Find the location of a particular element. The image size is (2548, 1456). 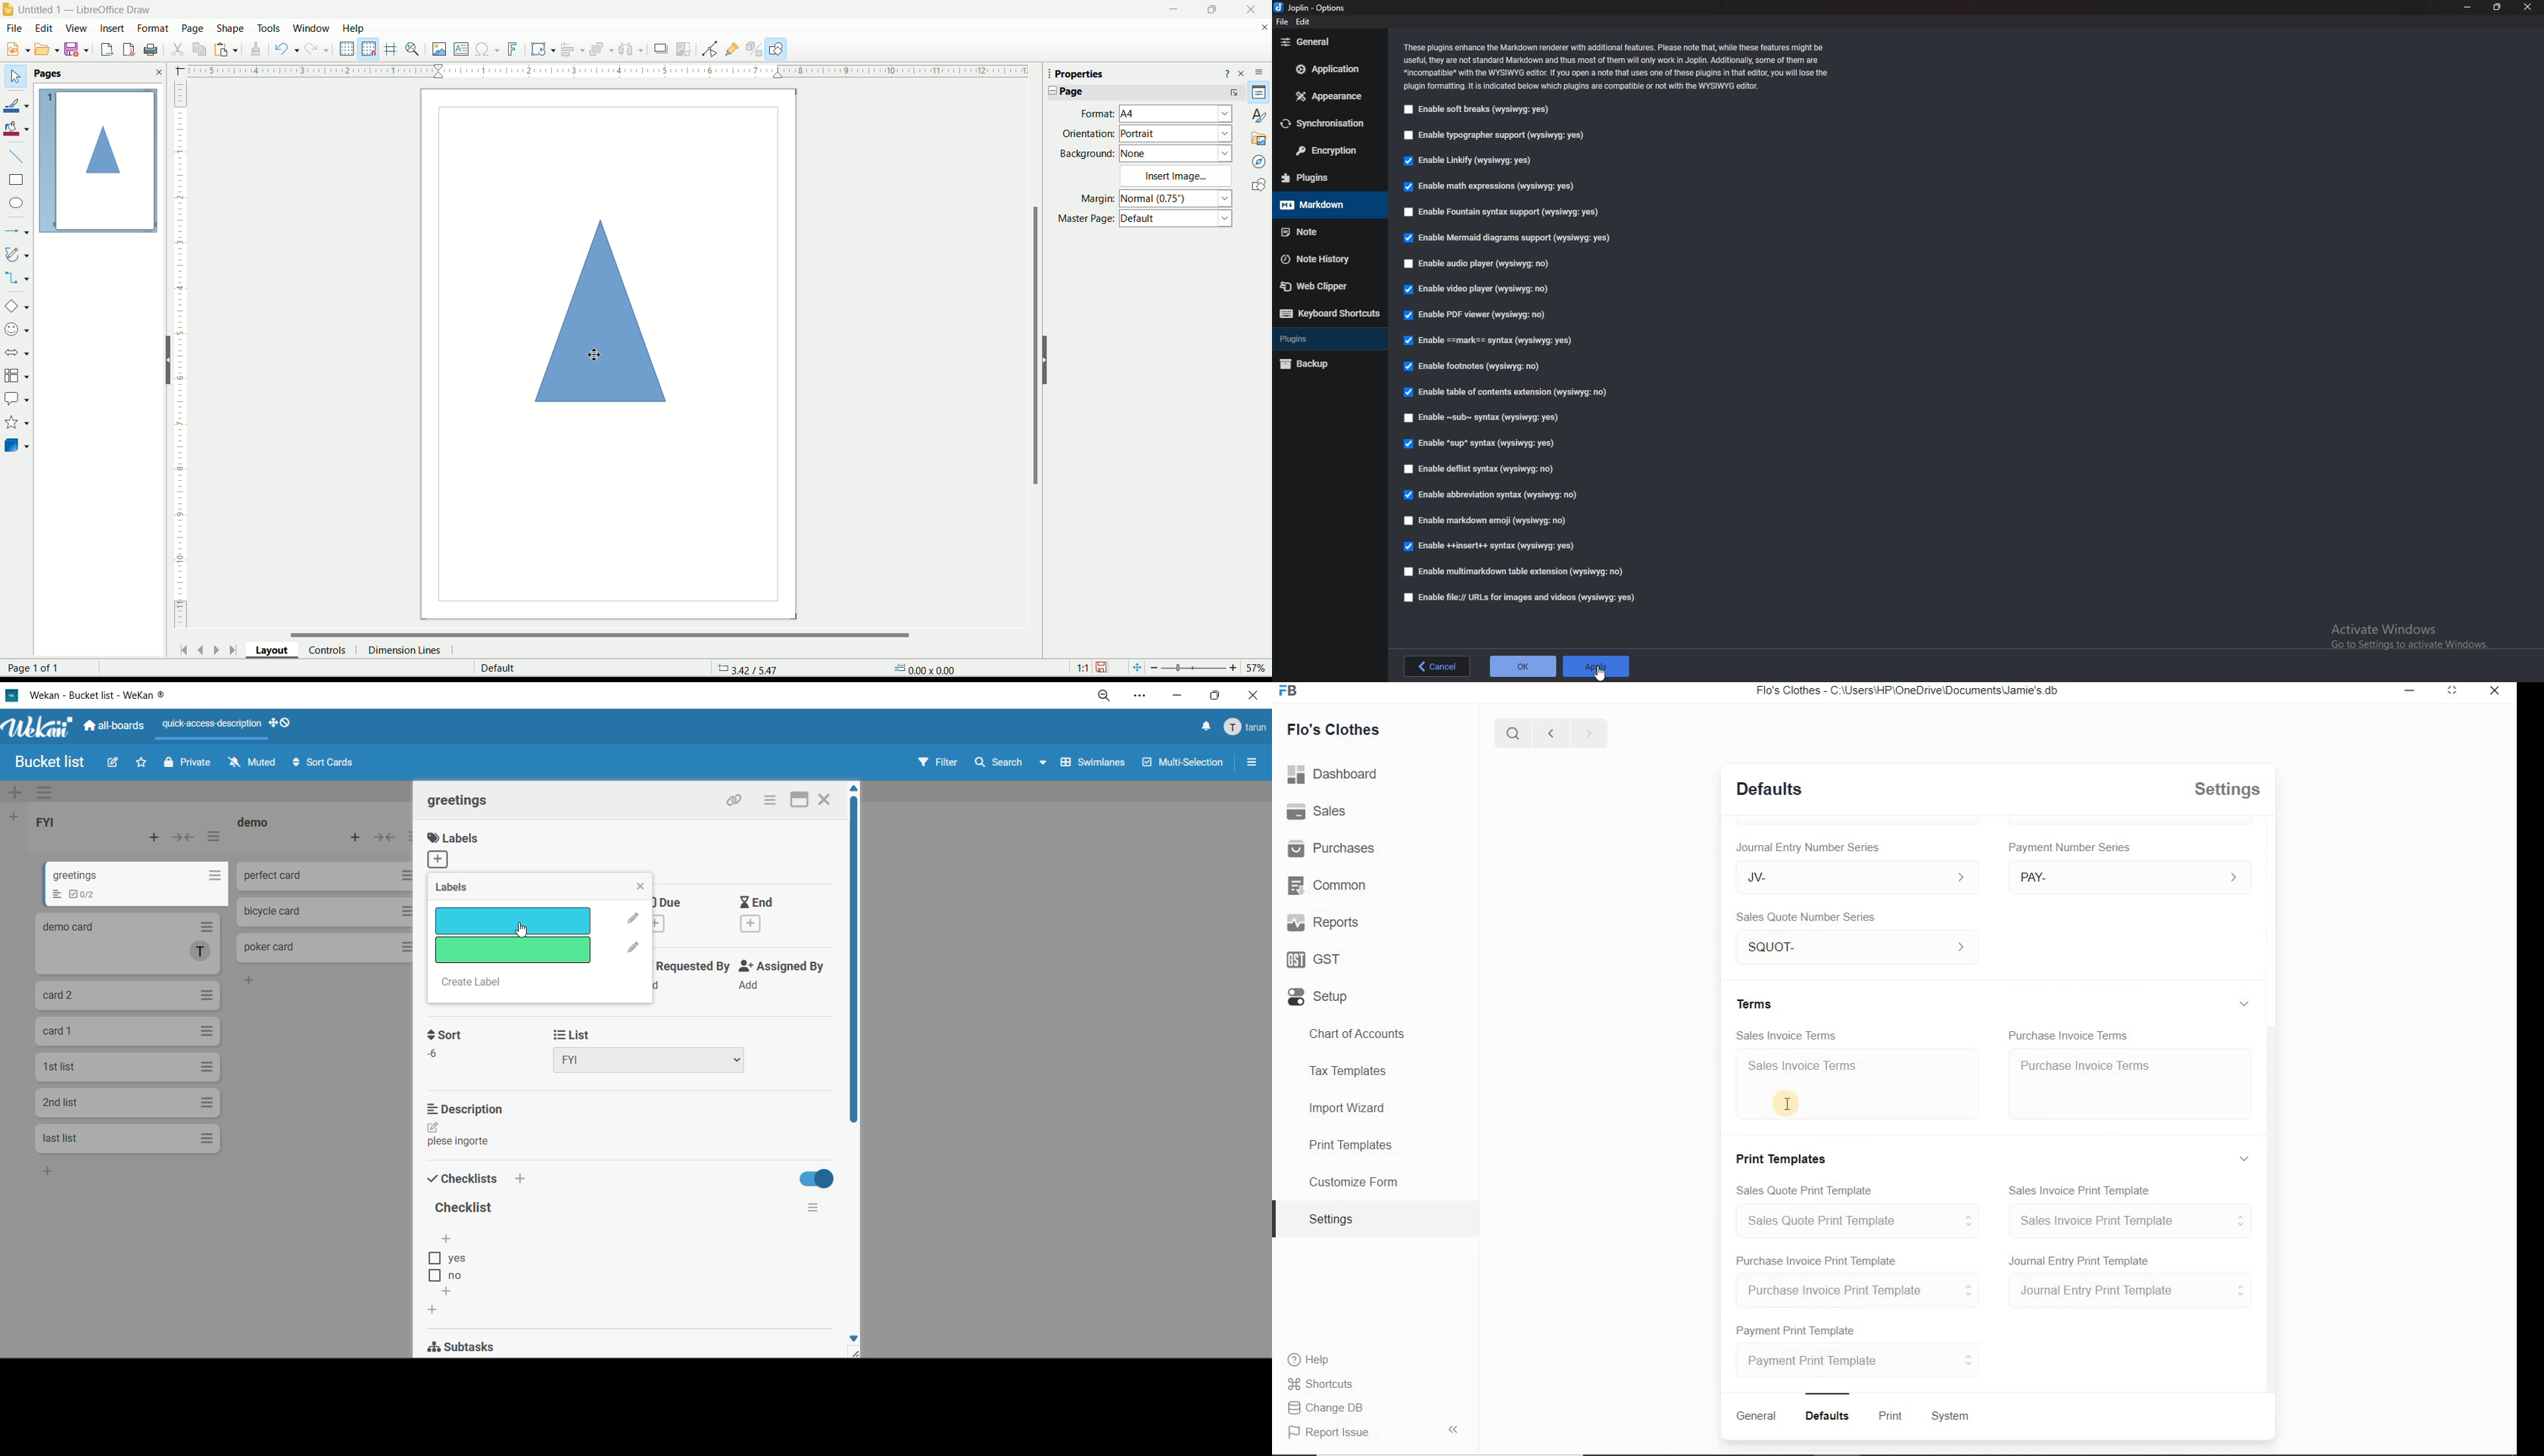

Appearance is located at coordinates (1330, 97).